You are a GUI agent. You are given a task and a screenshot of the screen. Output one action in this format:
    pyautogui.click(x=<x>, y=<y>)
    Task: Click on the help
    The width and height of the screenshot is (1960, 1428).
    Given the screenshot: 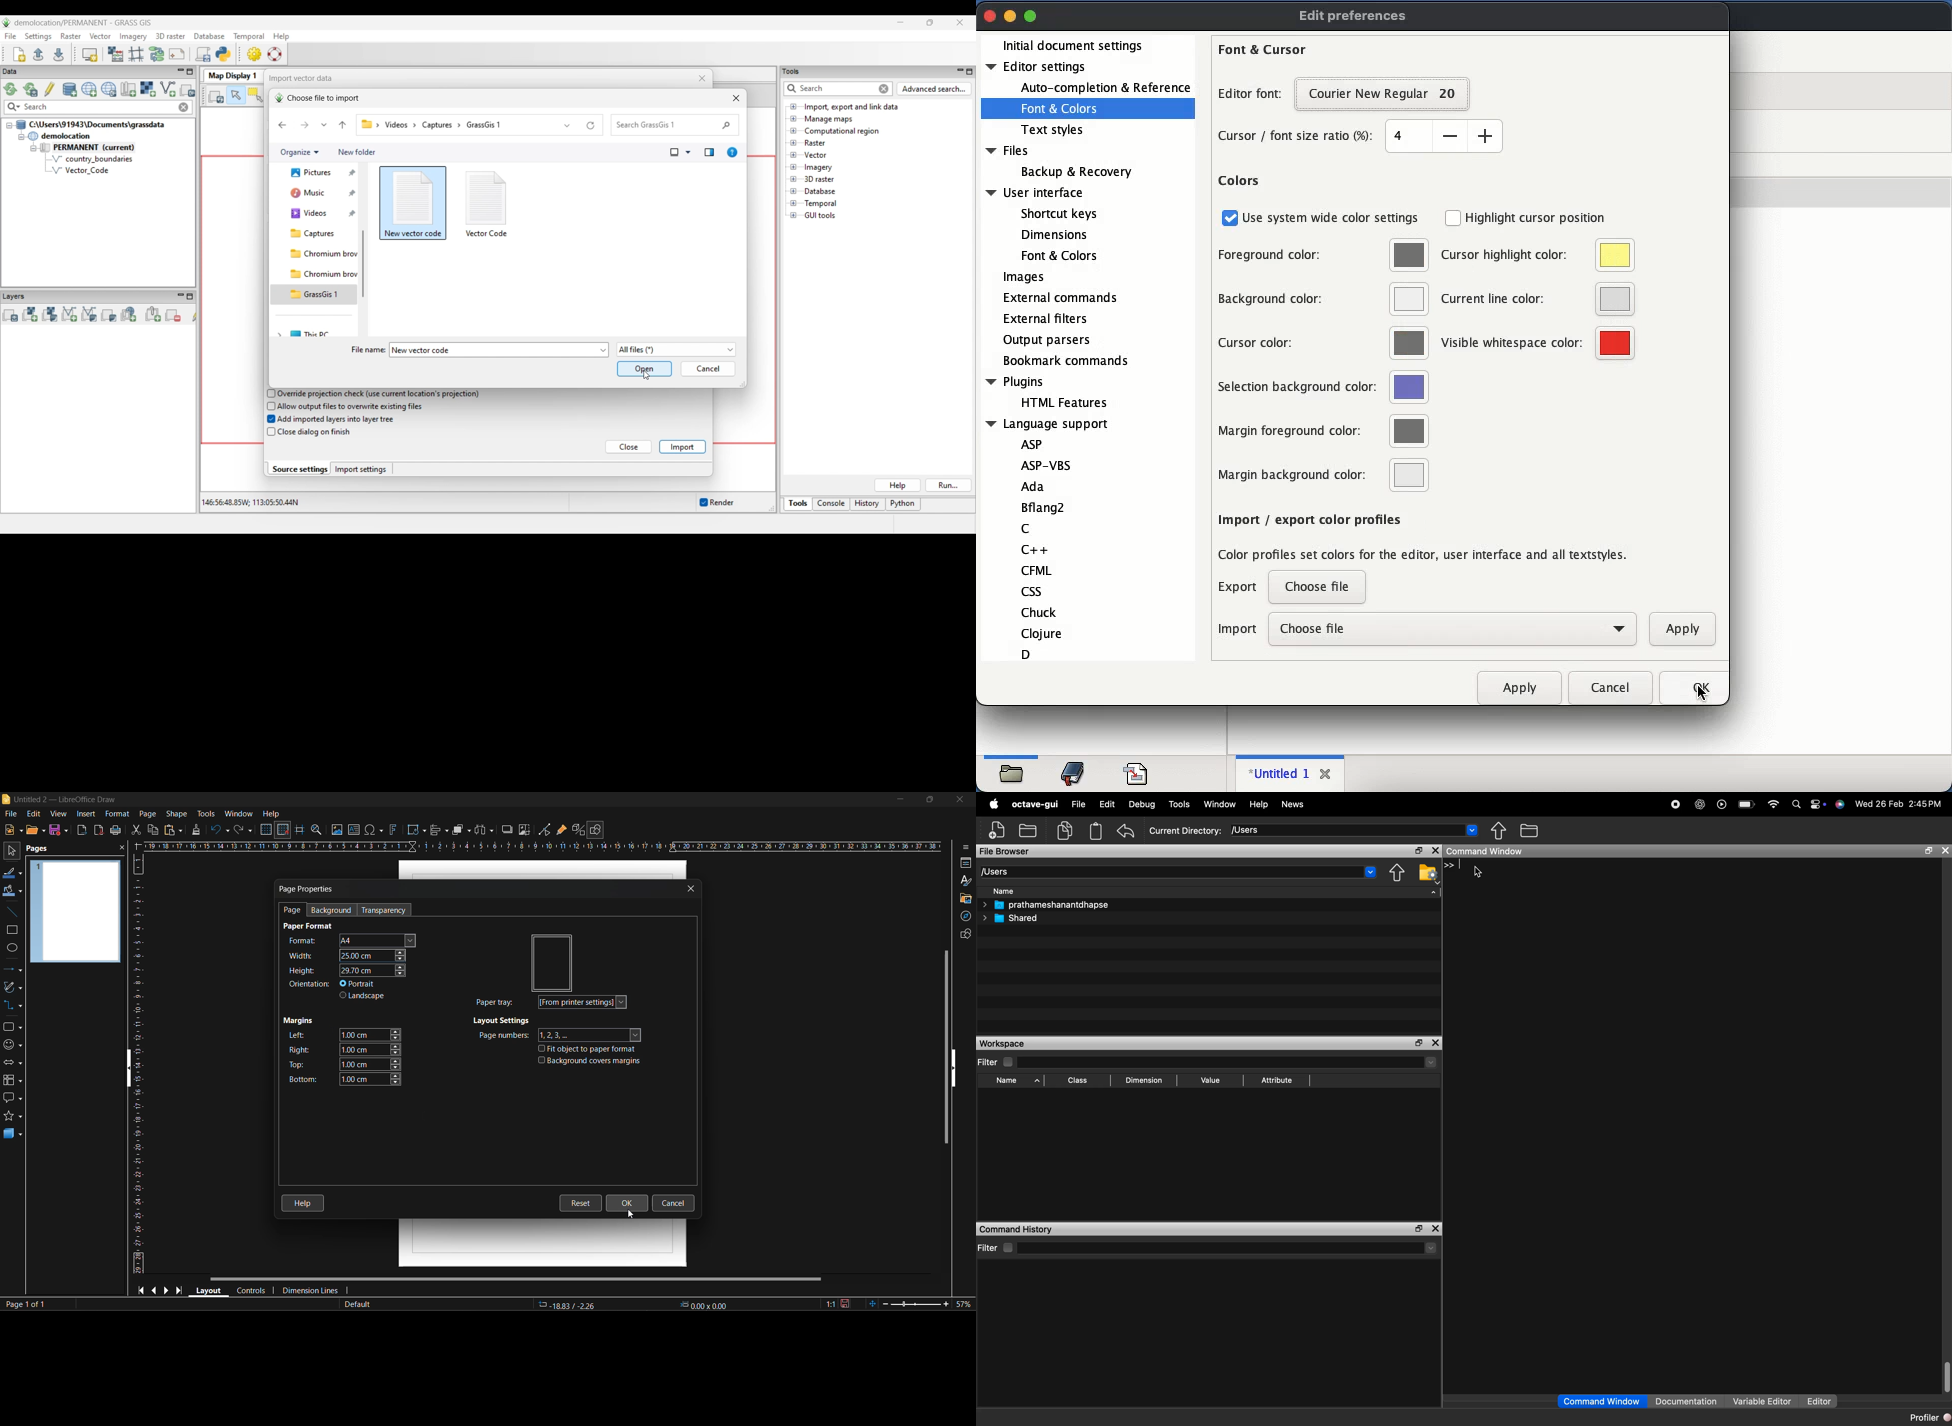 What is the action you would take?
    pyautogui.click(x=271, y=813)
    